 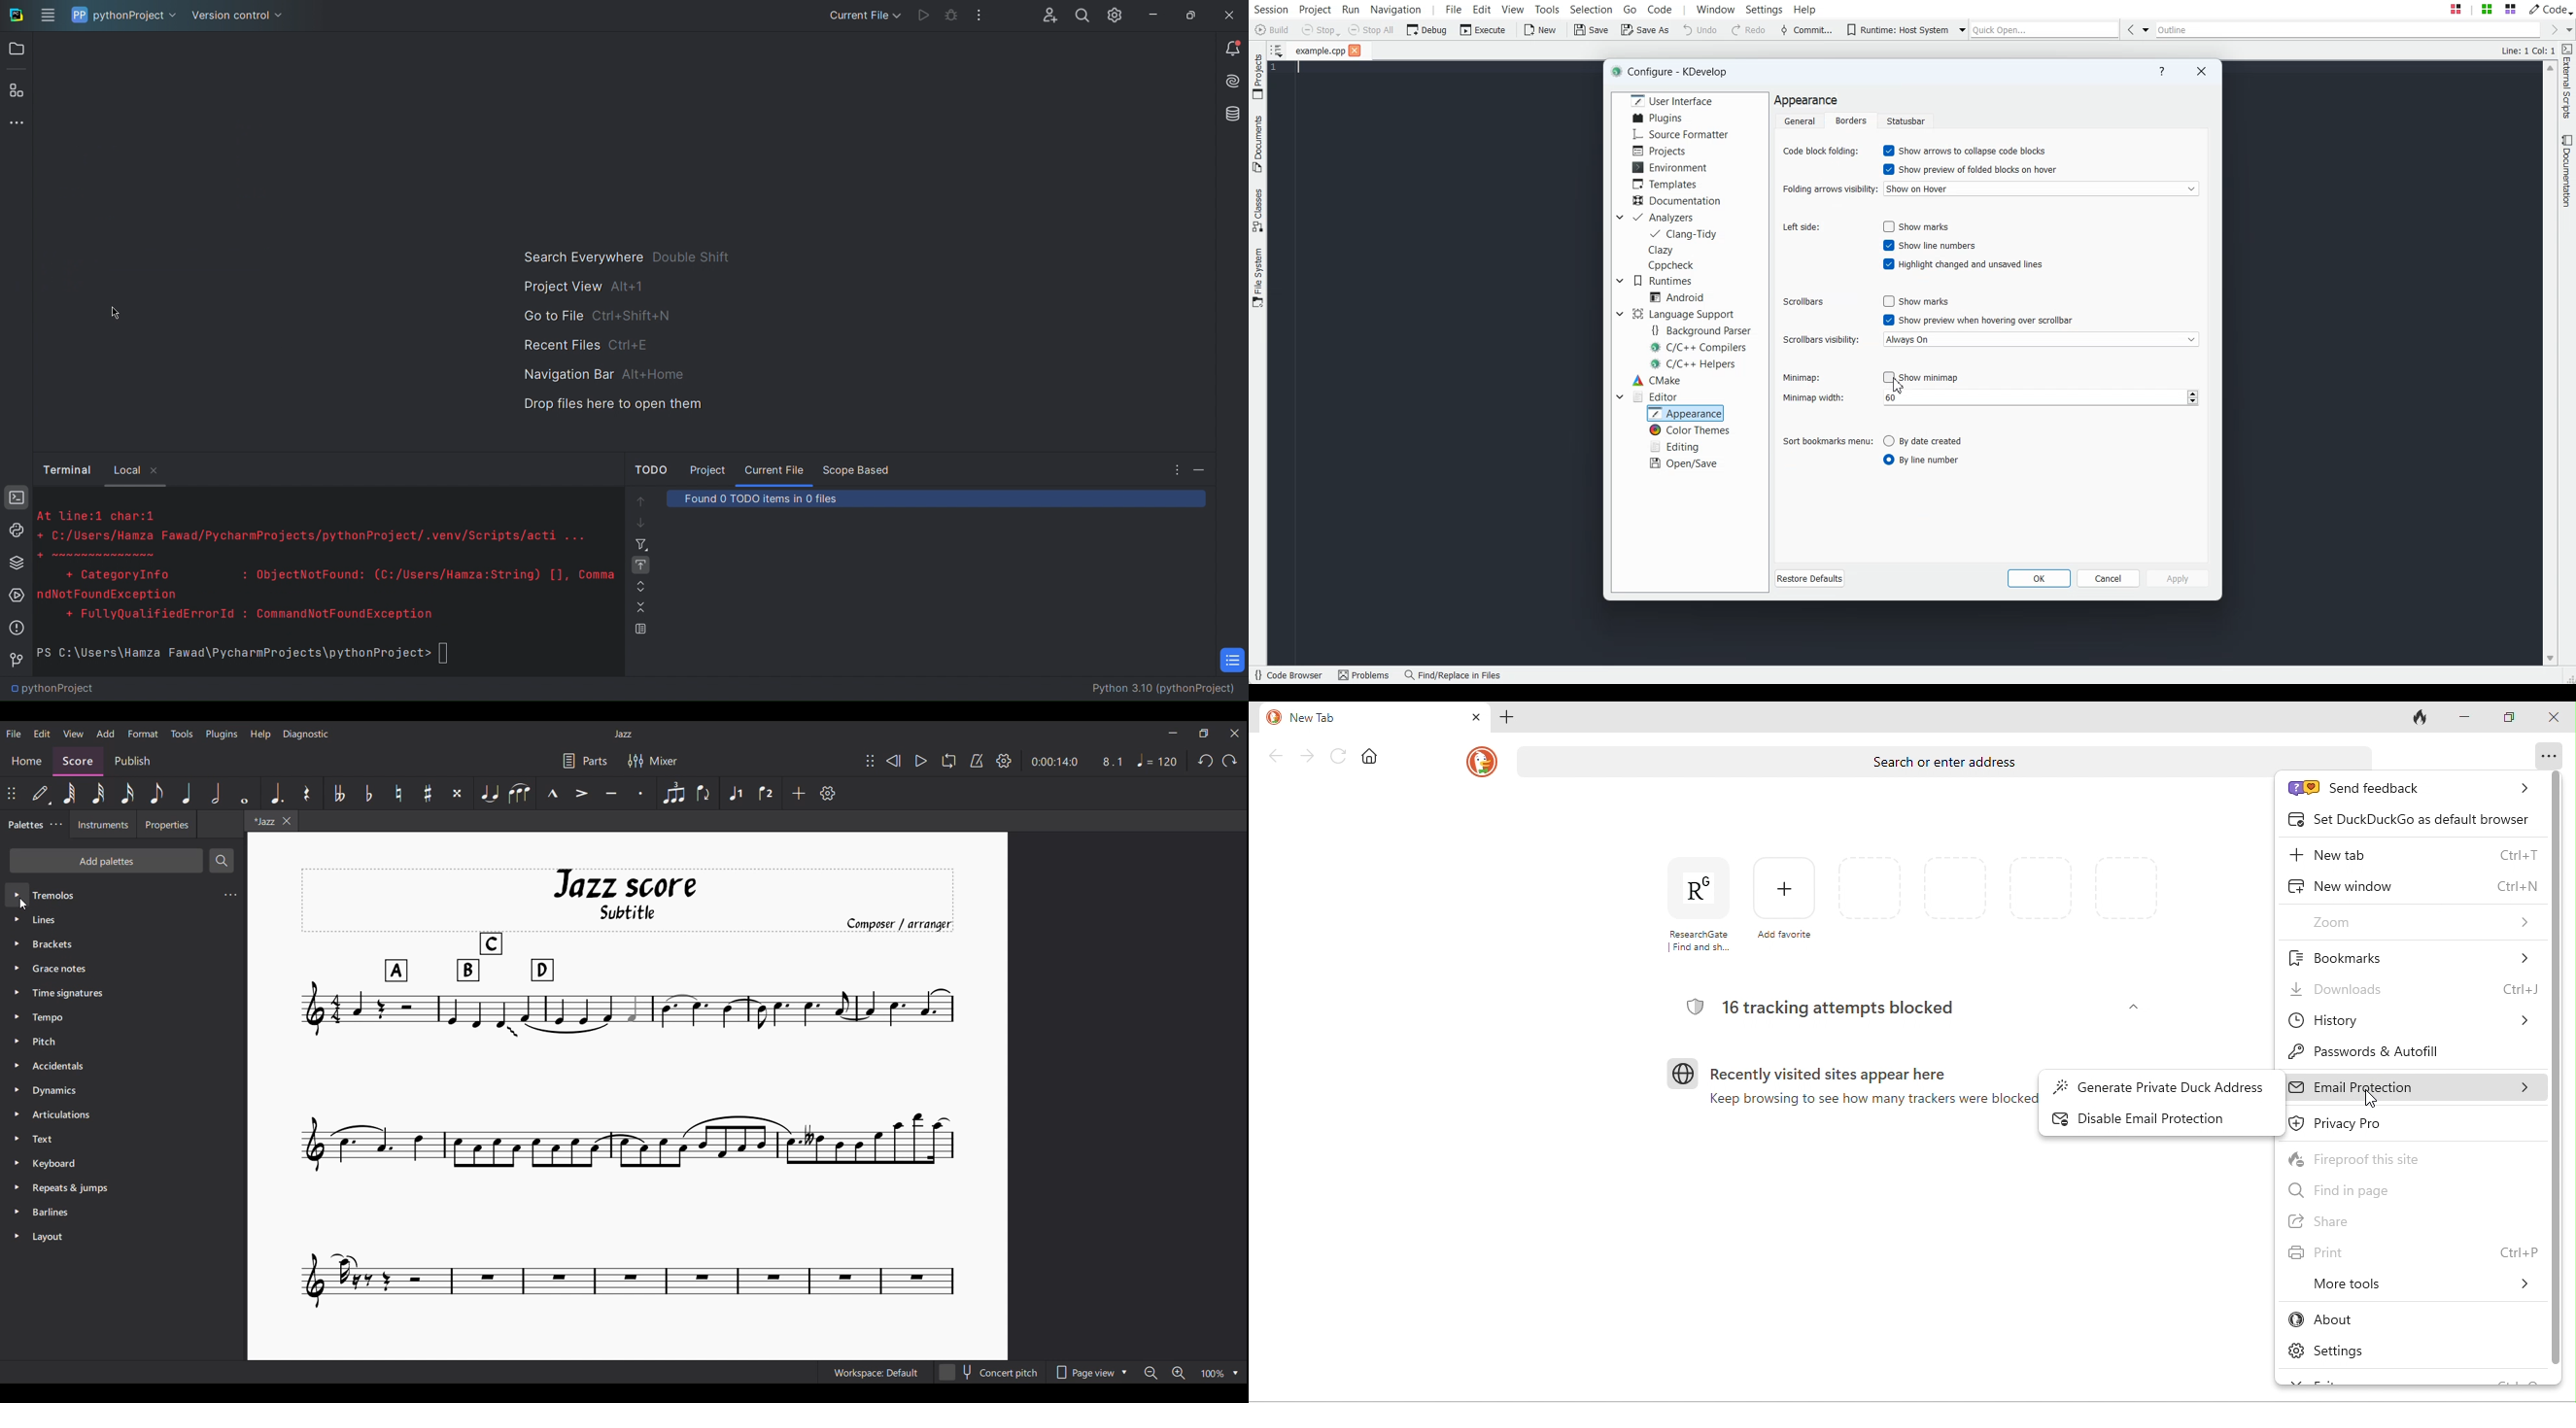 I want to click on Publish, so click(x=133, y=761).